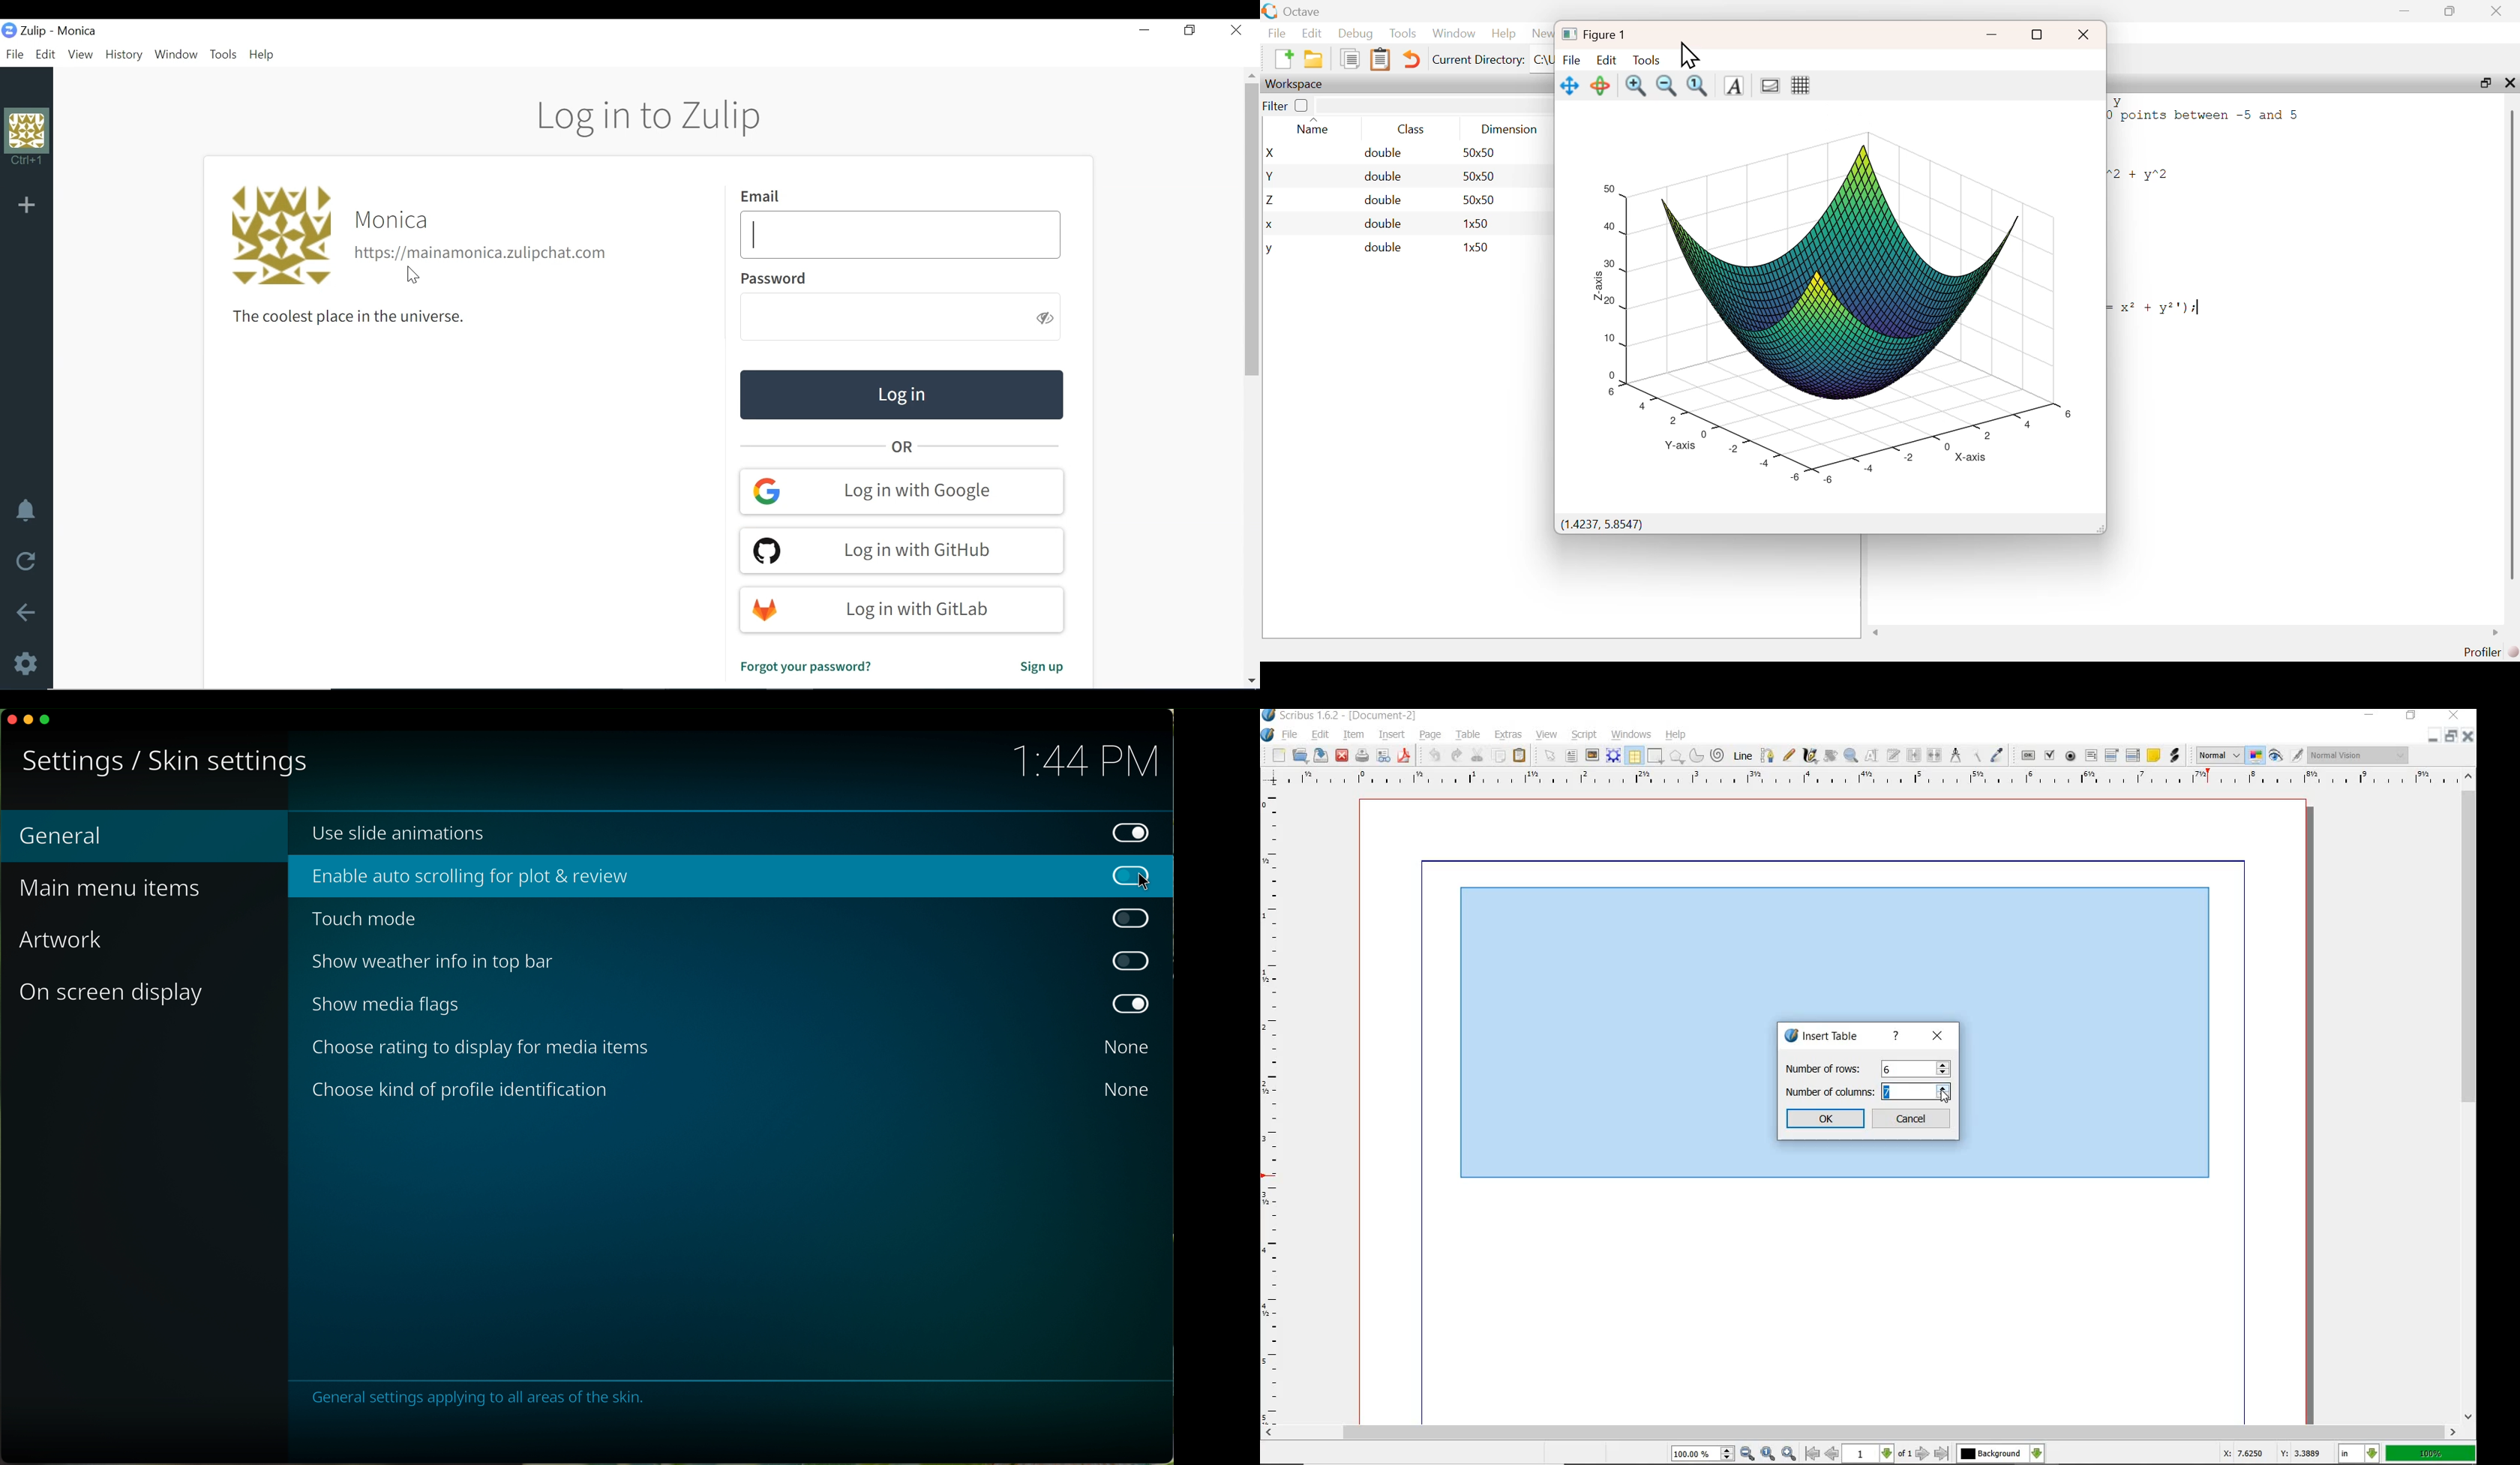 The height and width of the screenshot is (1484, 2520). I want to click on none choose rating to display for media items, so click(728, 1048).